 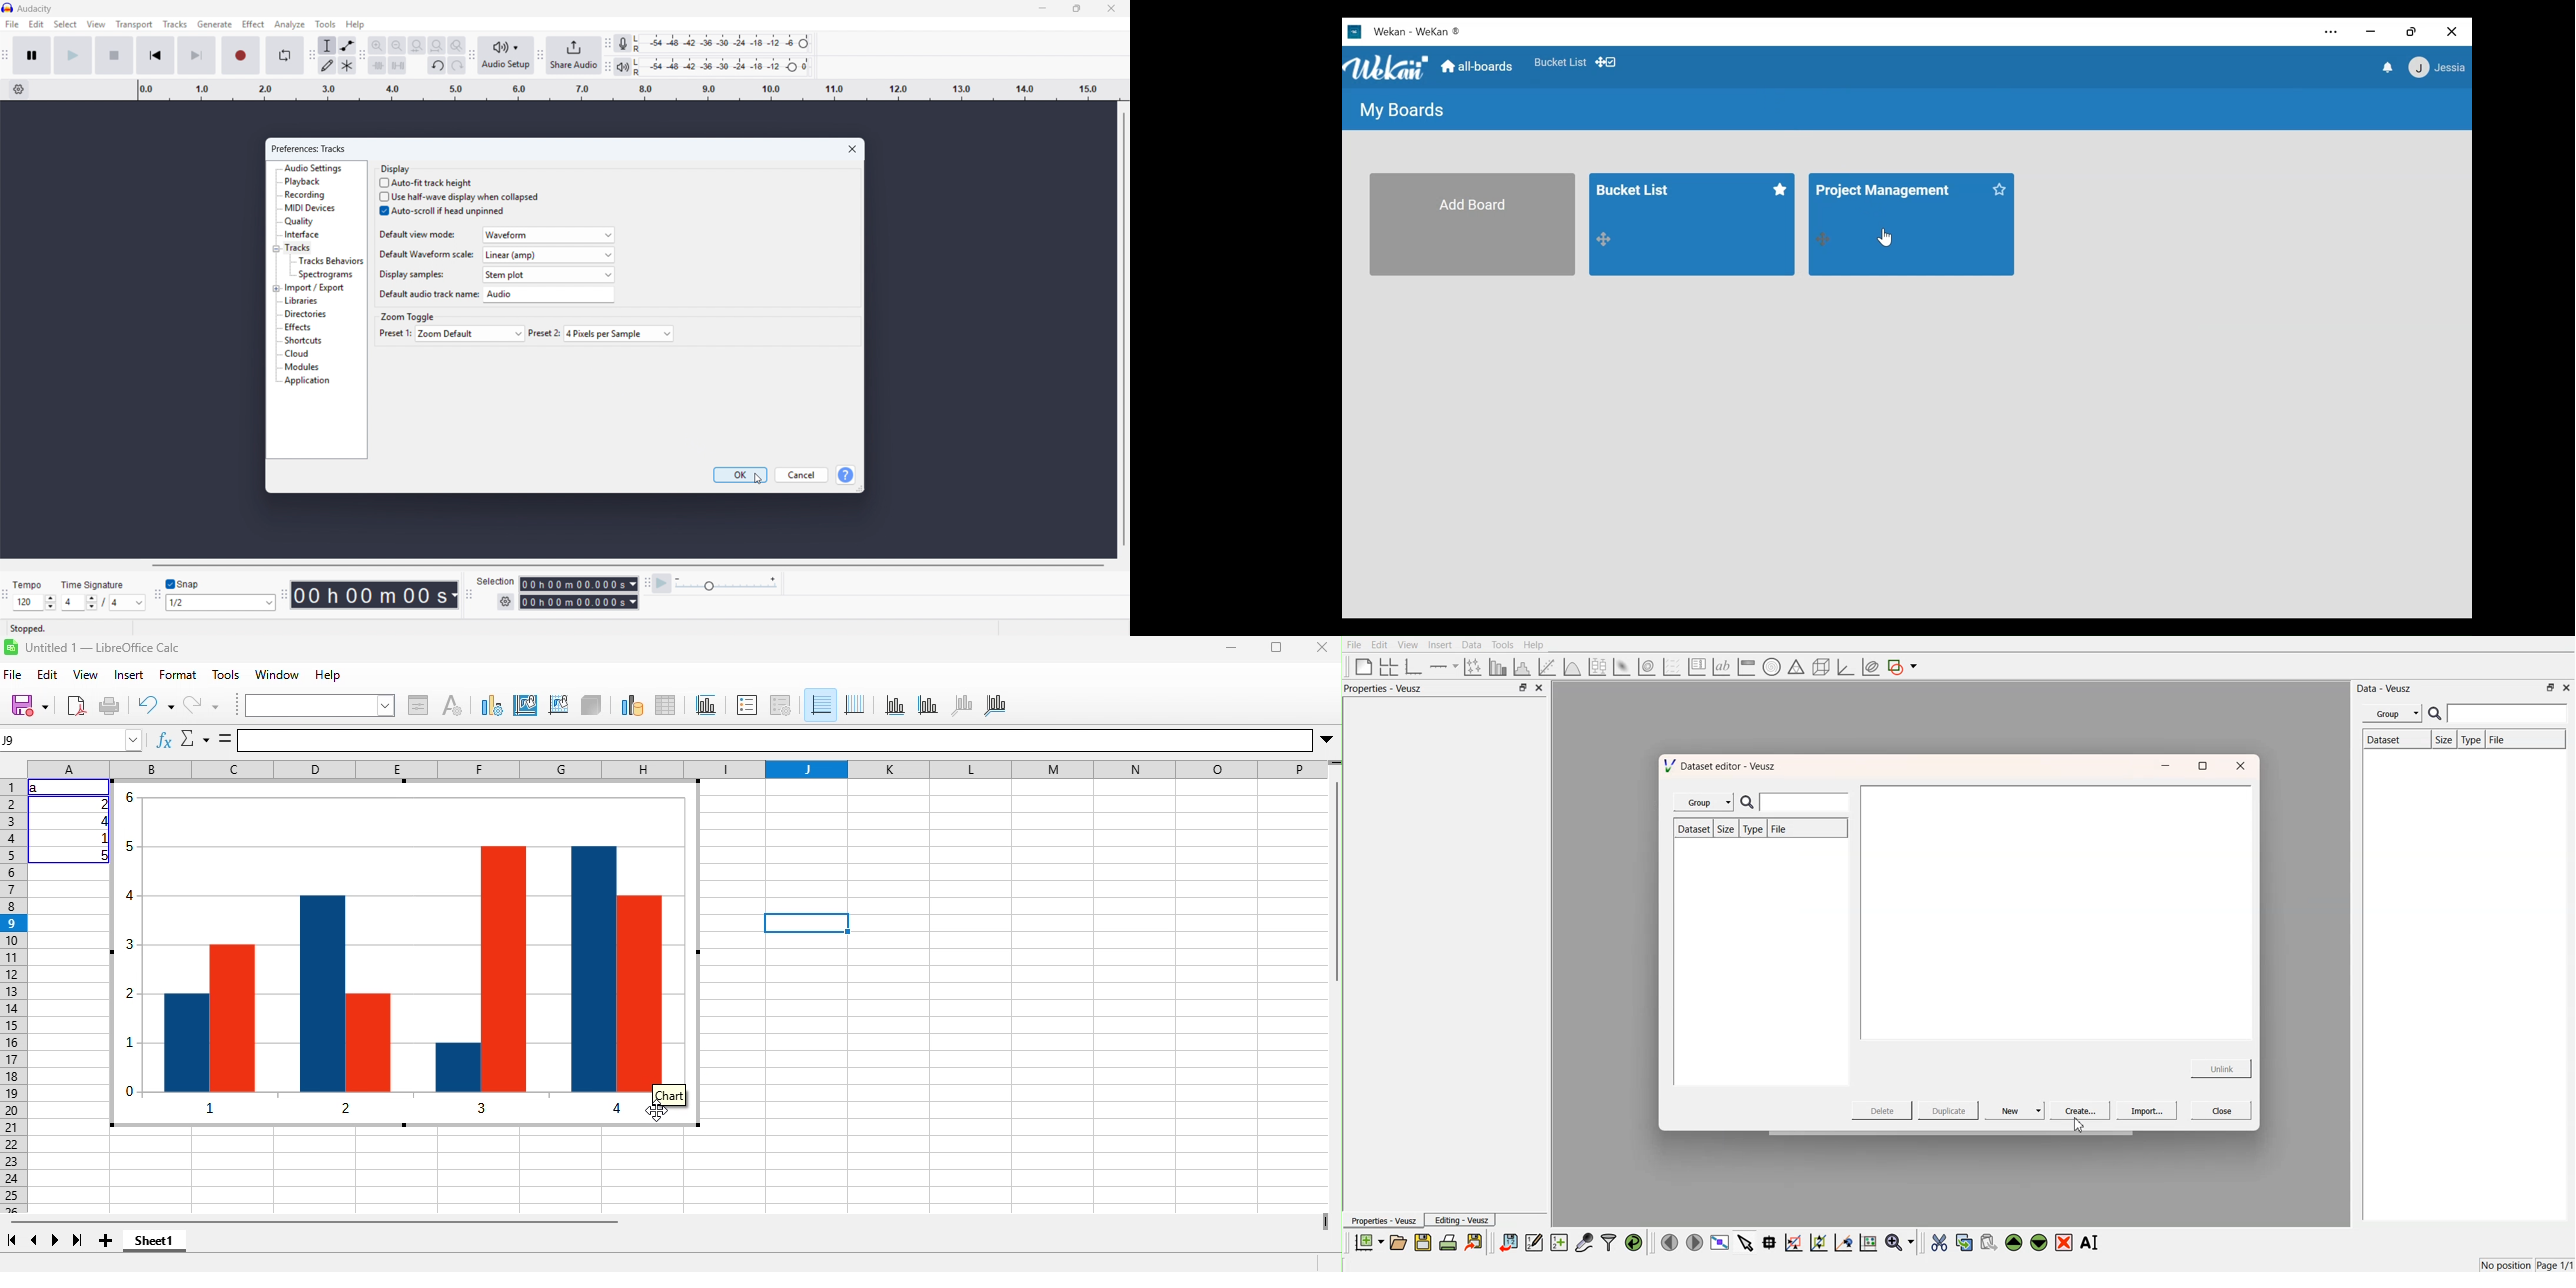 What do you see at coordinates (2039, 1241) in the screenshot?
I see `move  the selected widgets down` at bounding box center [2039, 1241].